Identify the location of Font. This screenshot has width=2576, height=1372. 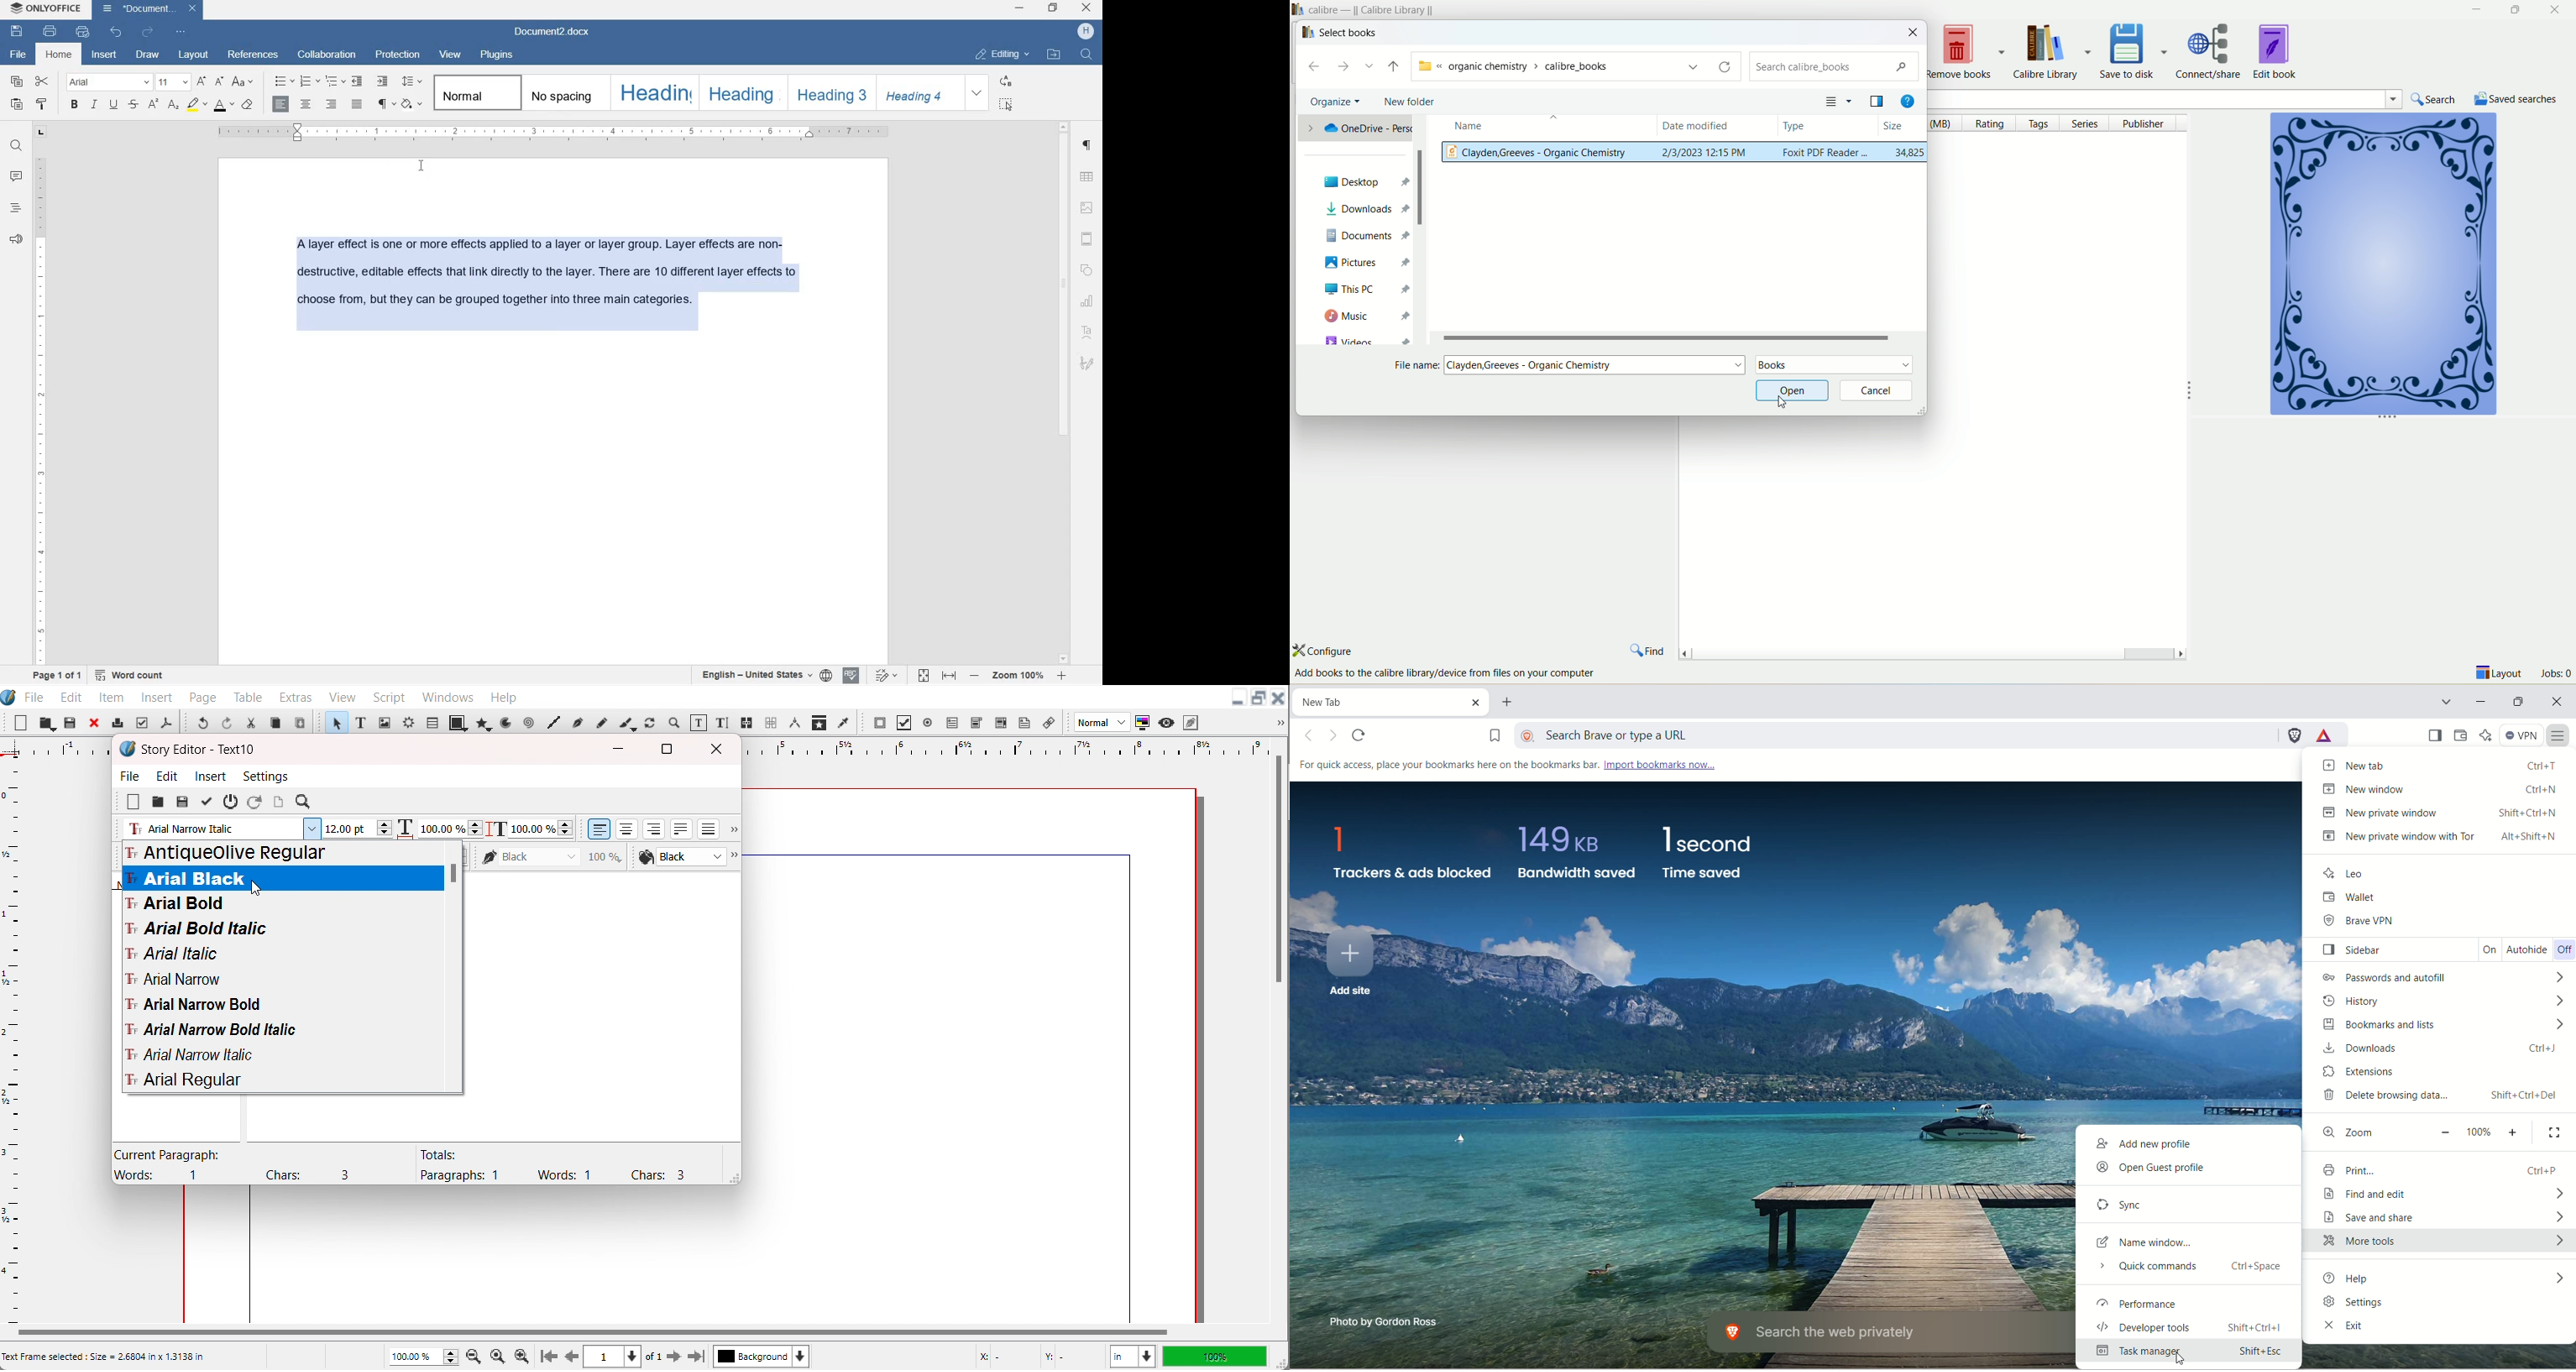
(281, 879).